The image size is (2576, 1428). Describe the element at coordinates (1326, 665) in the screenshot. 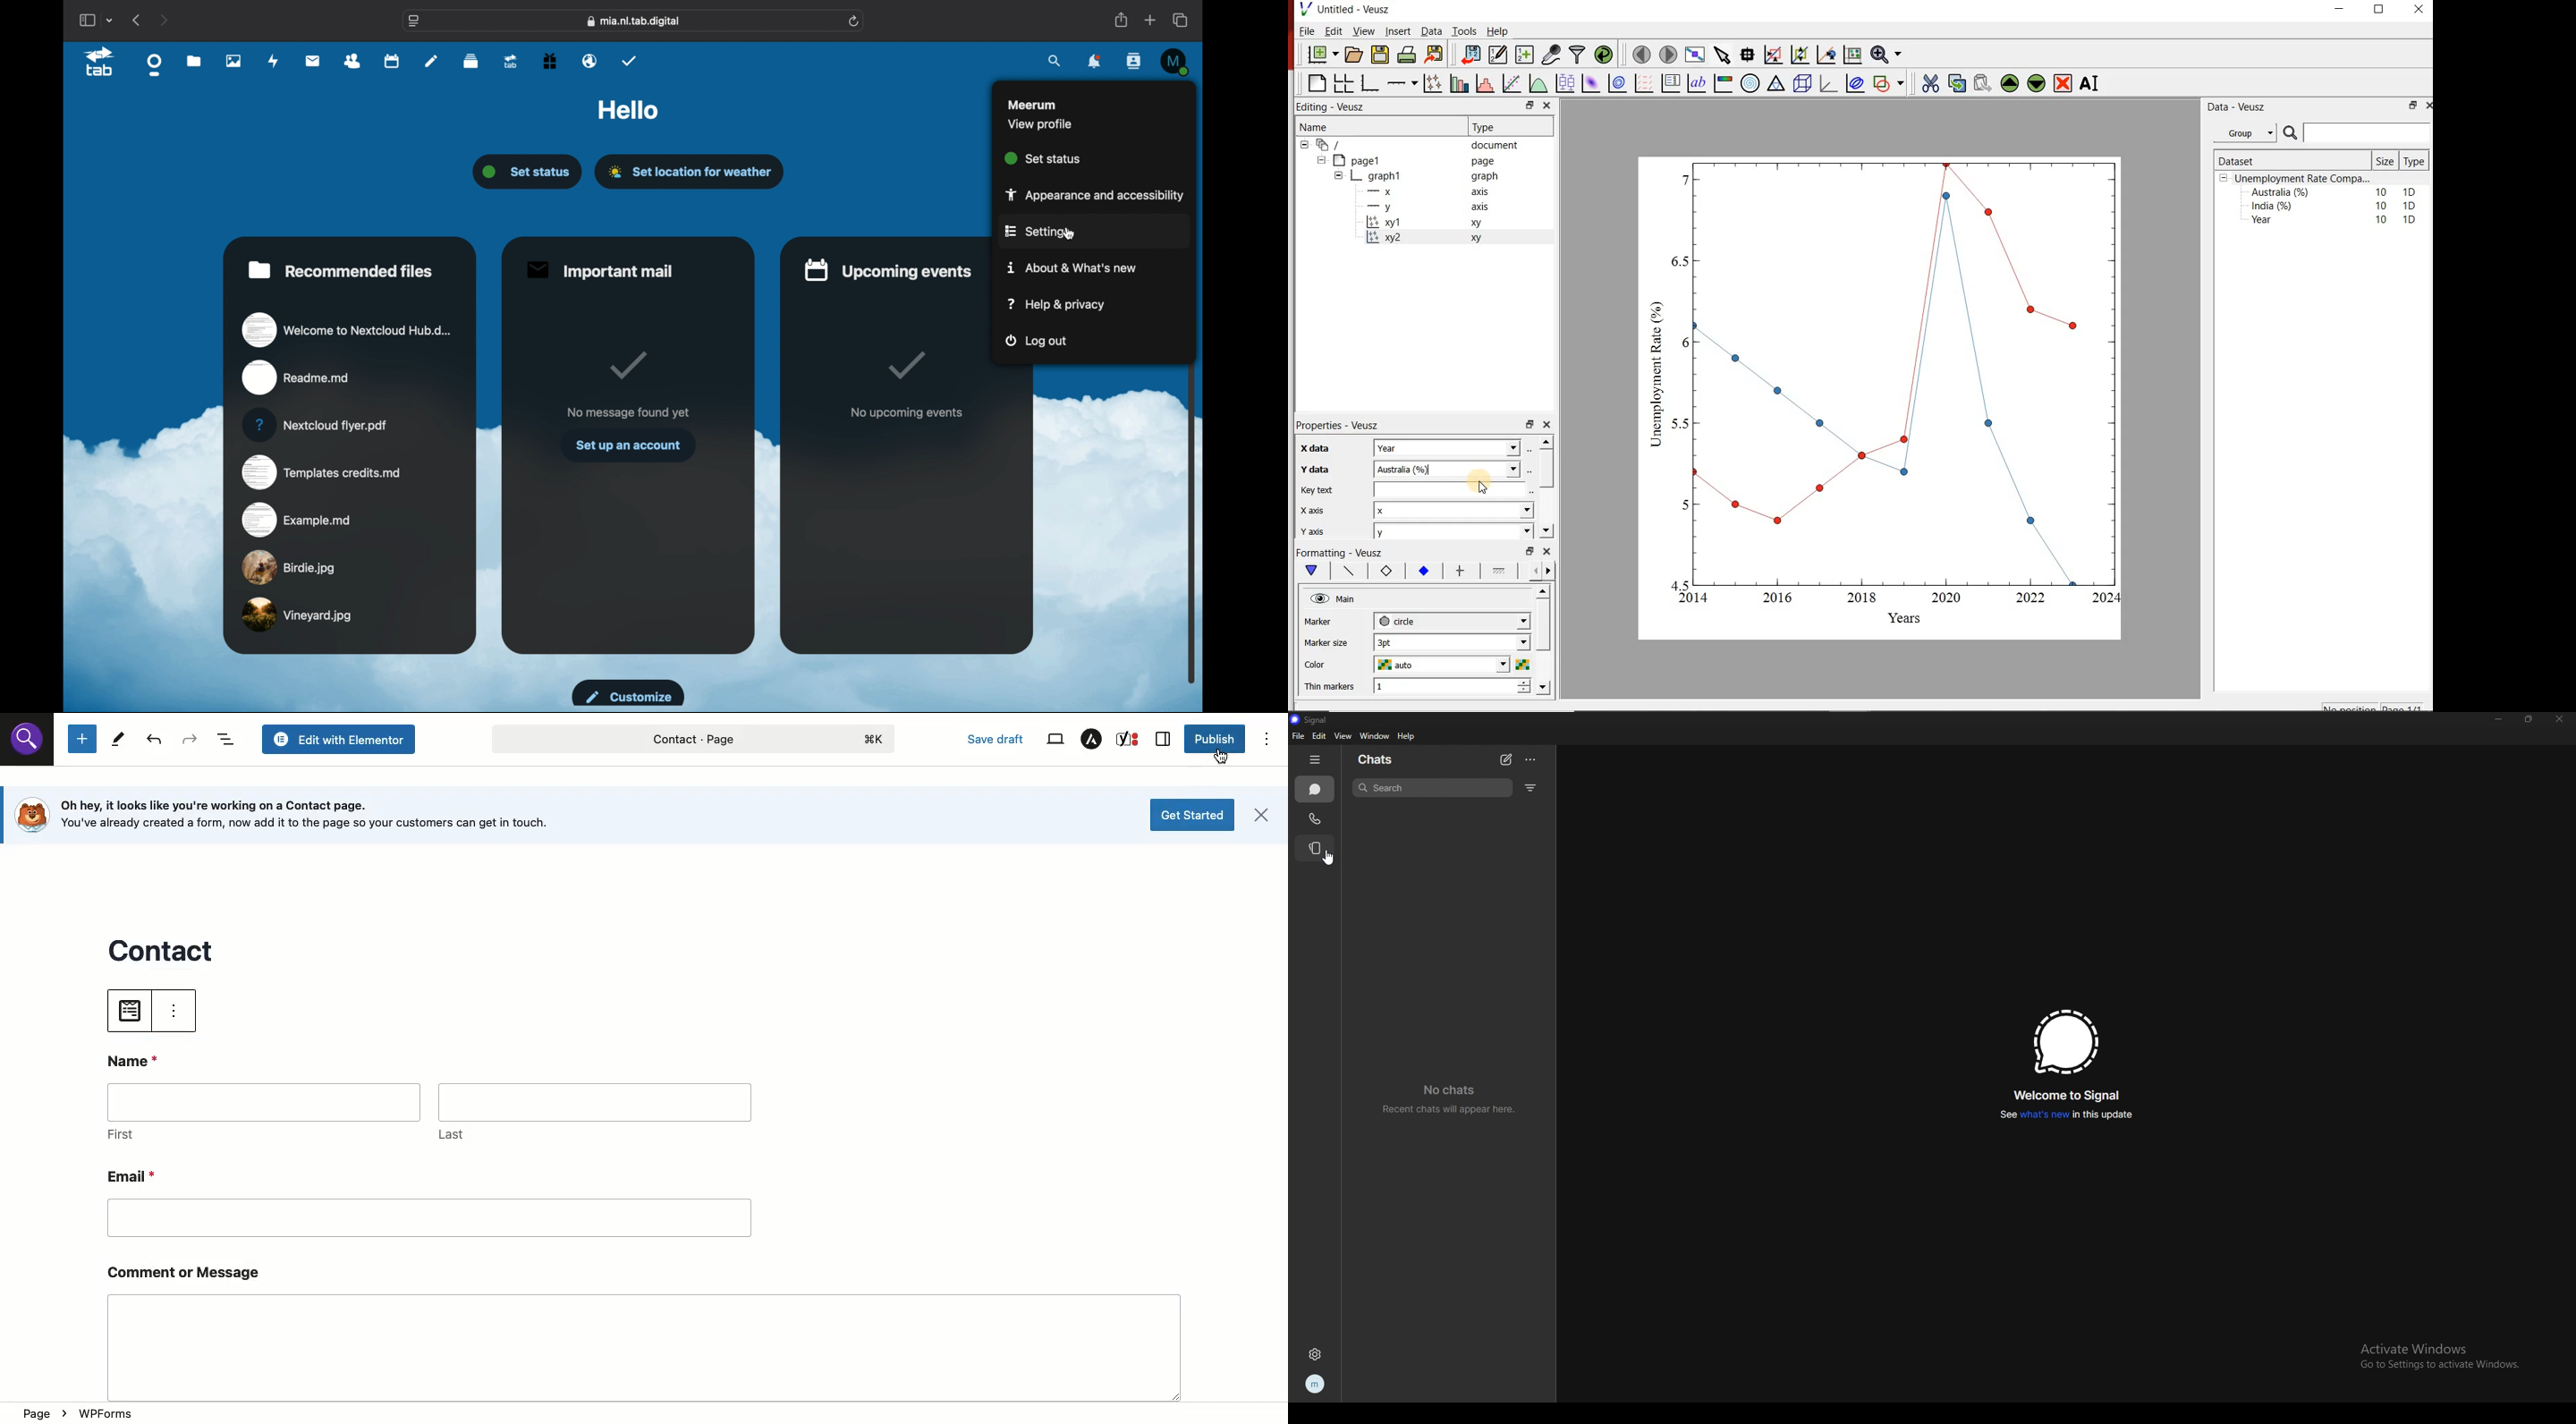

I see `color` at that location.